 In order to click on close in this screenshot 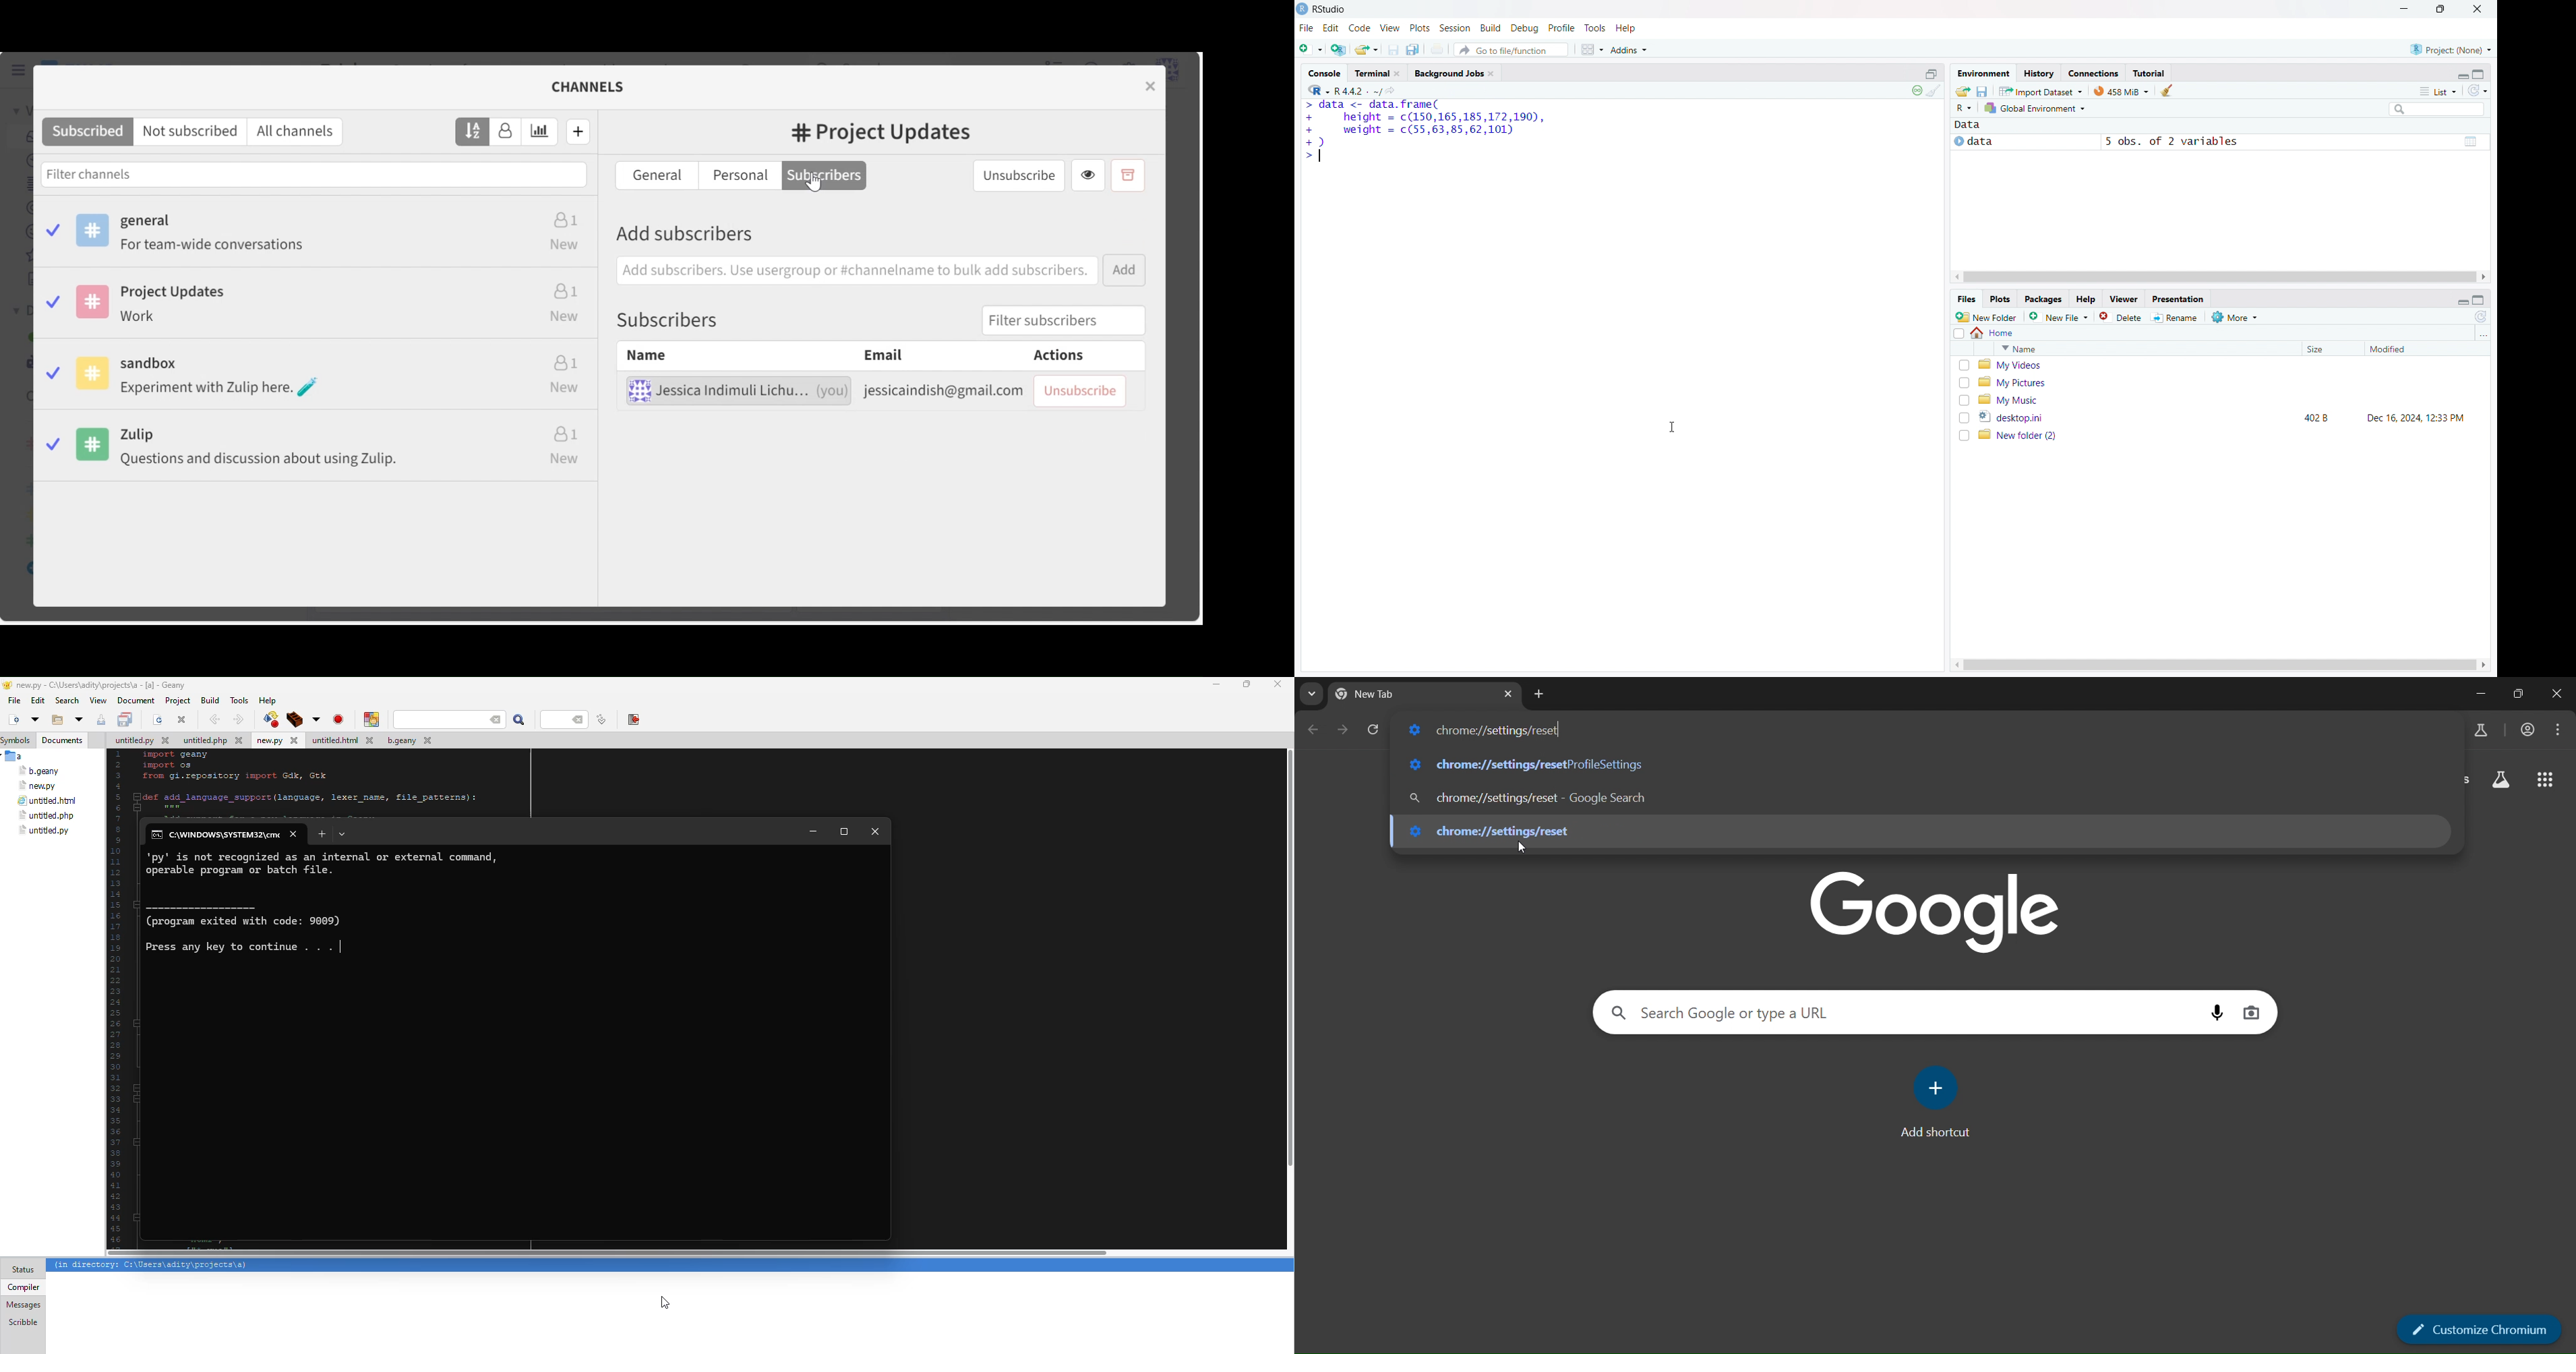, I will do `click(2478, 9)`.